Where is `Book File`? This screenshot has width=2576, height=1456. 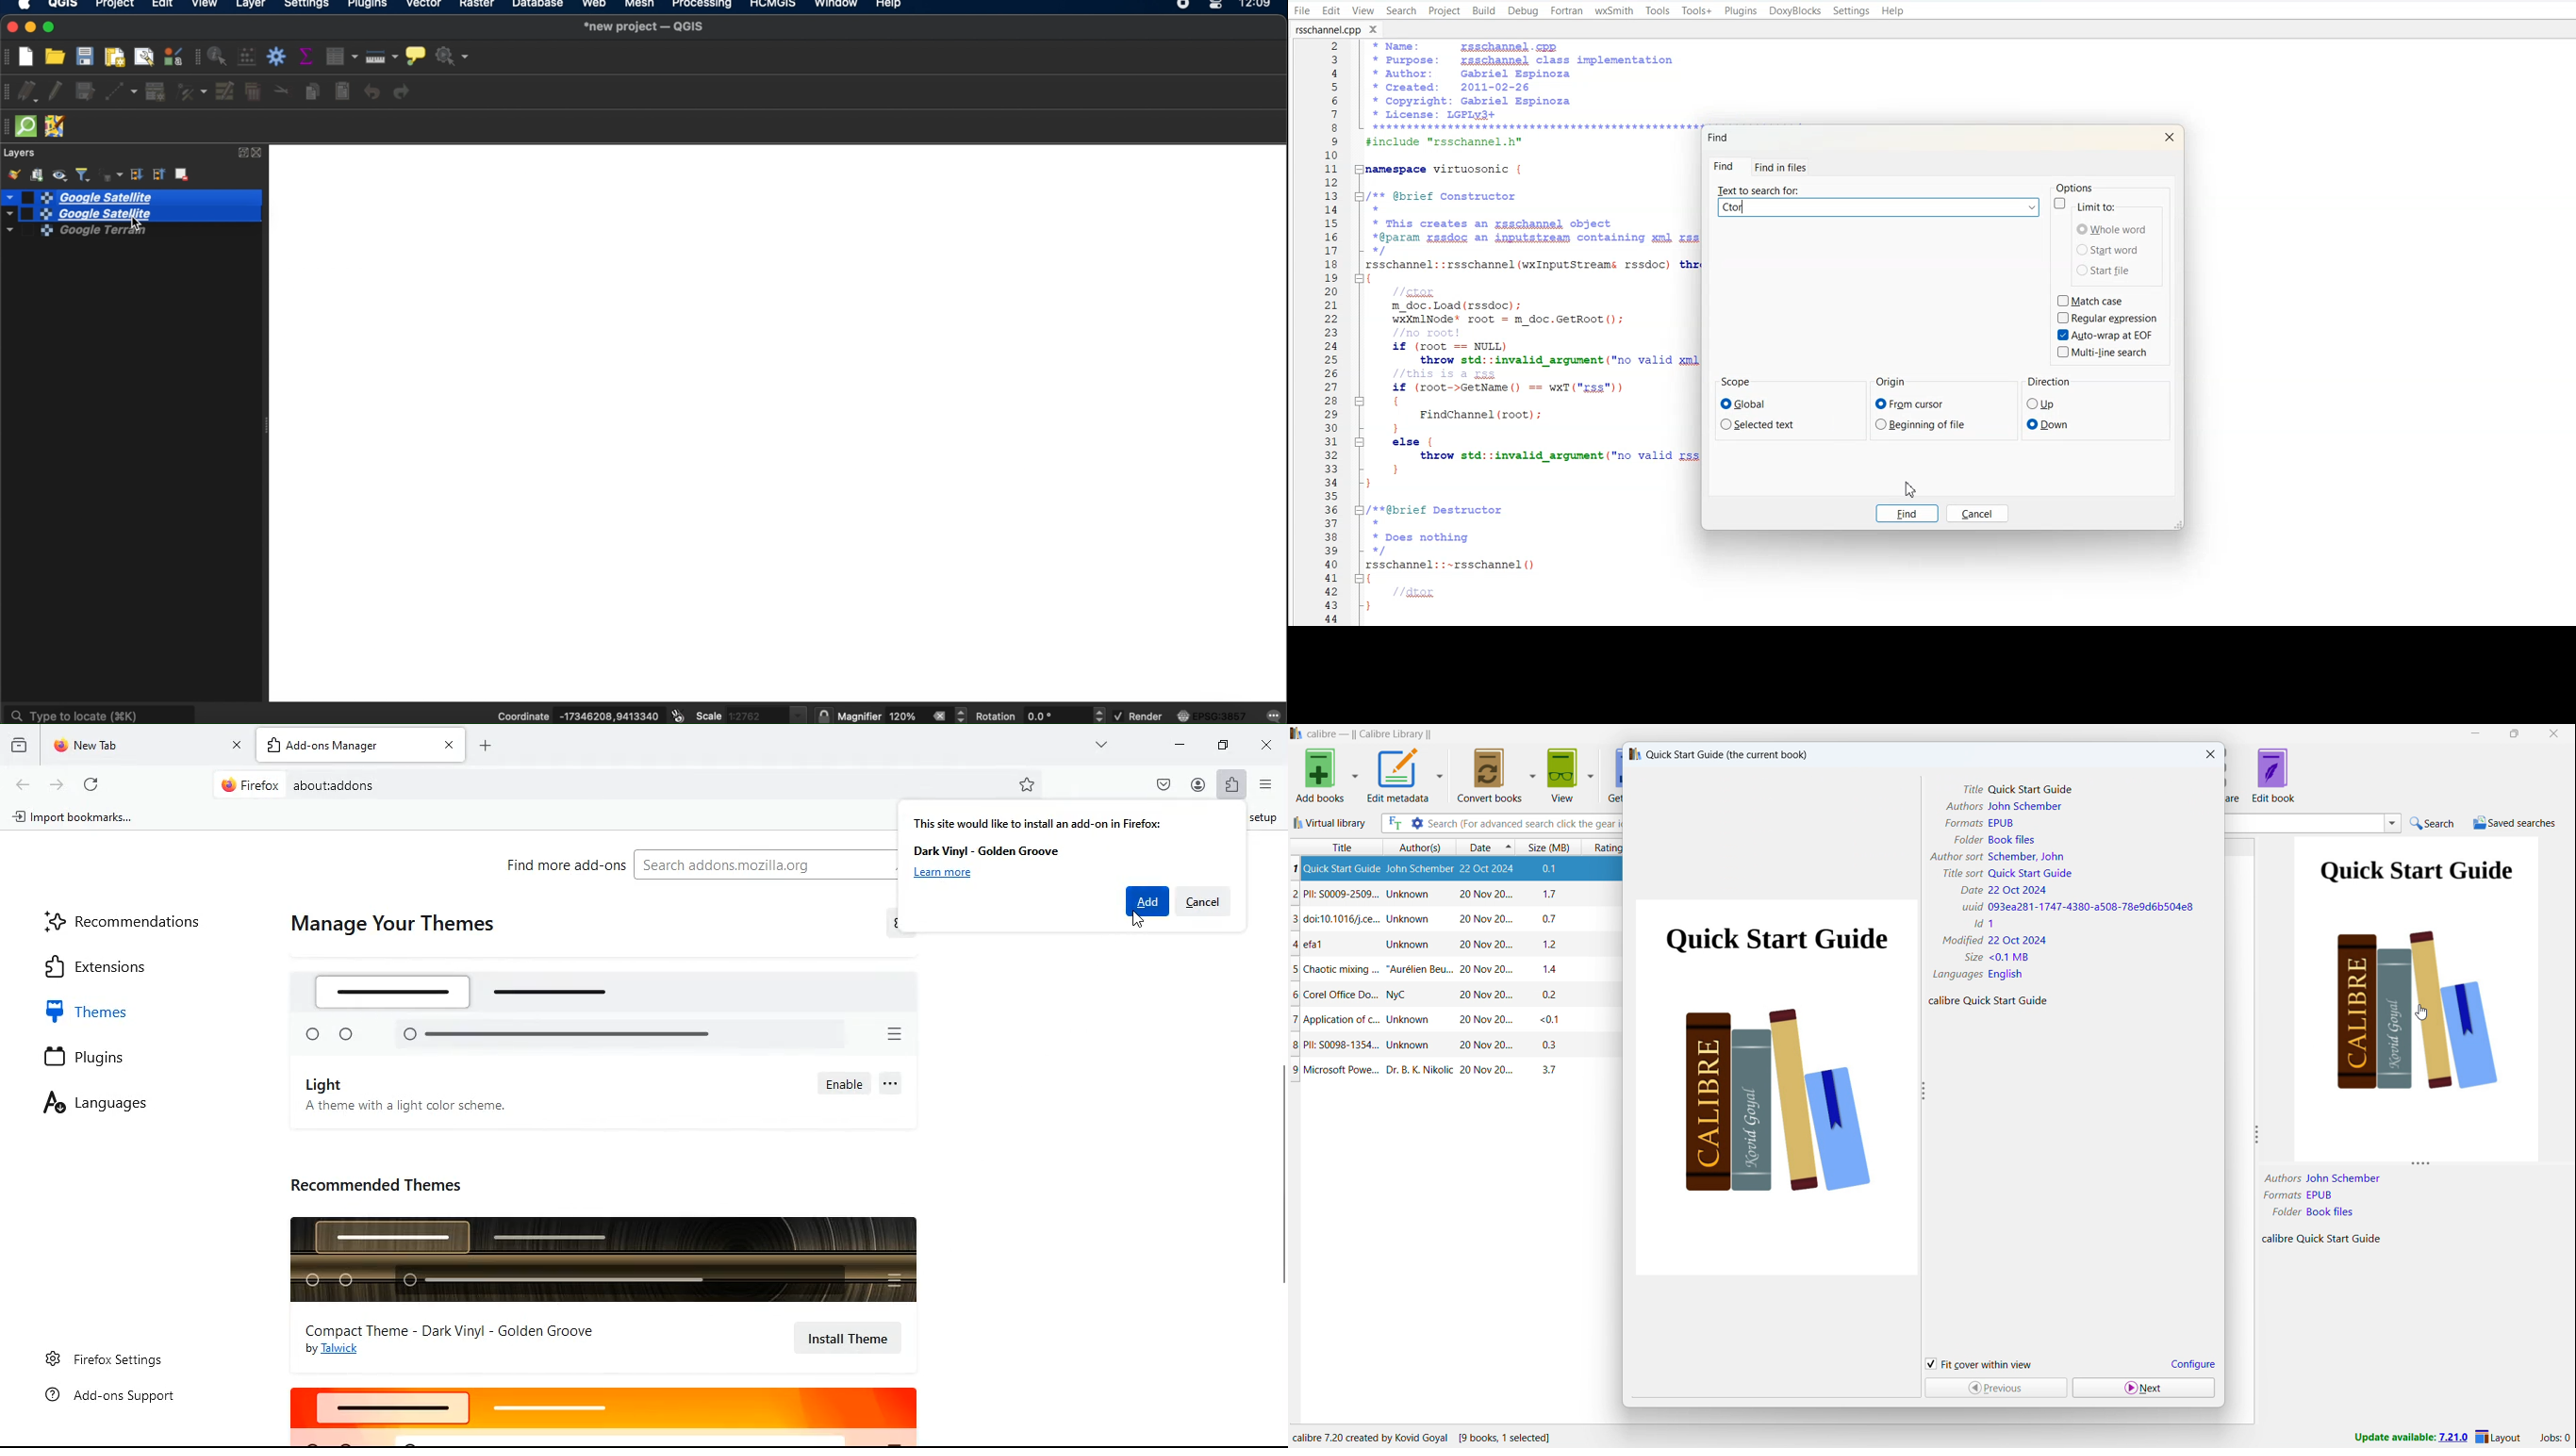 Book File is located at coordinates (2331, 1211).